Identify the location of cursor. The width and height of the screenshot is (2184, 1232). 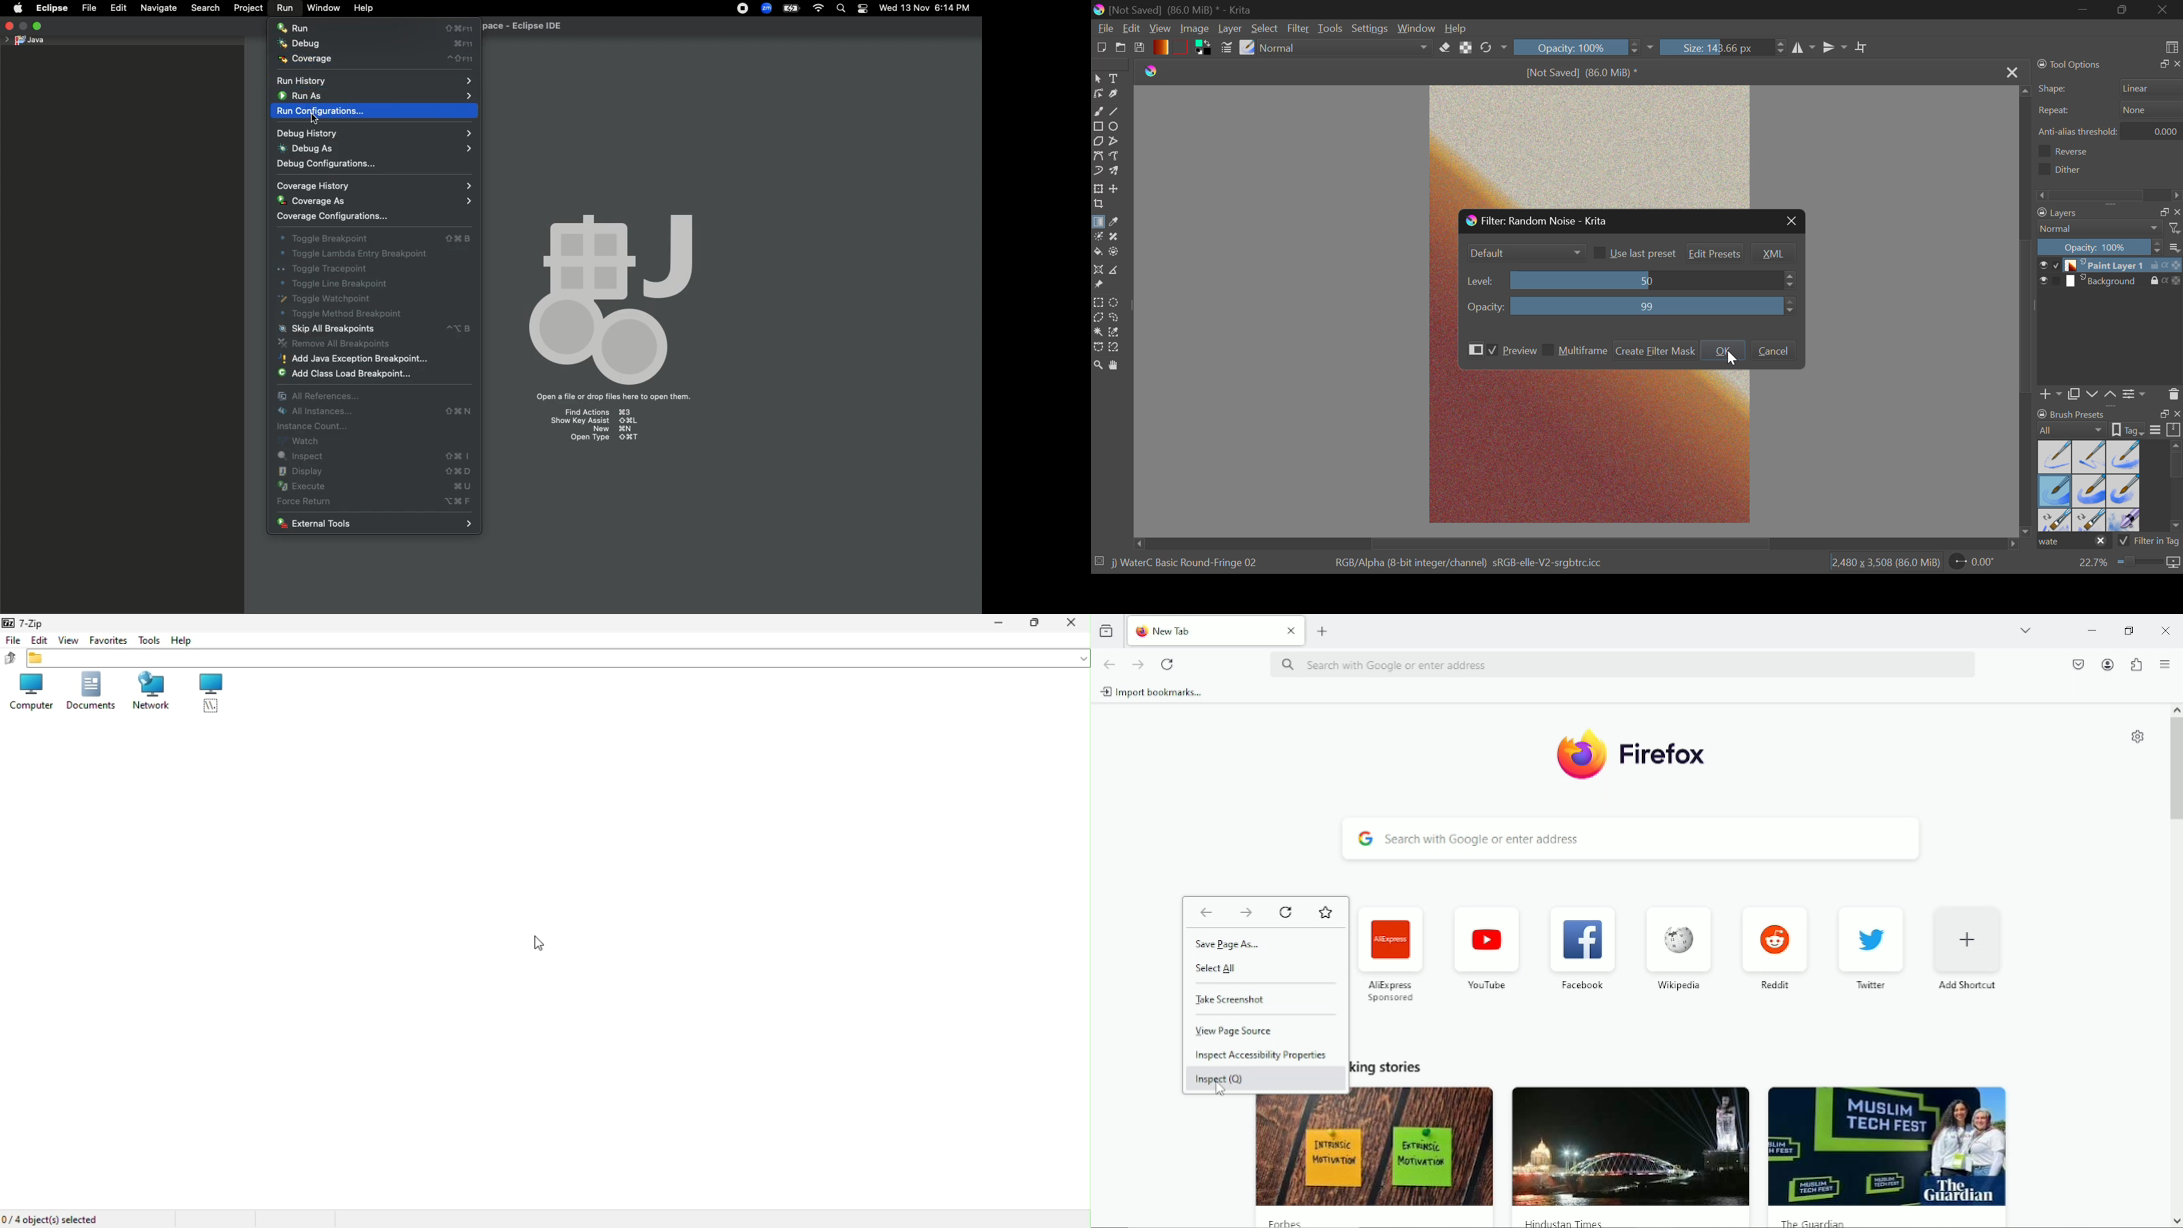
(1218, 1093).